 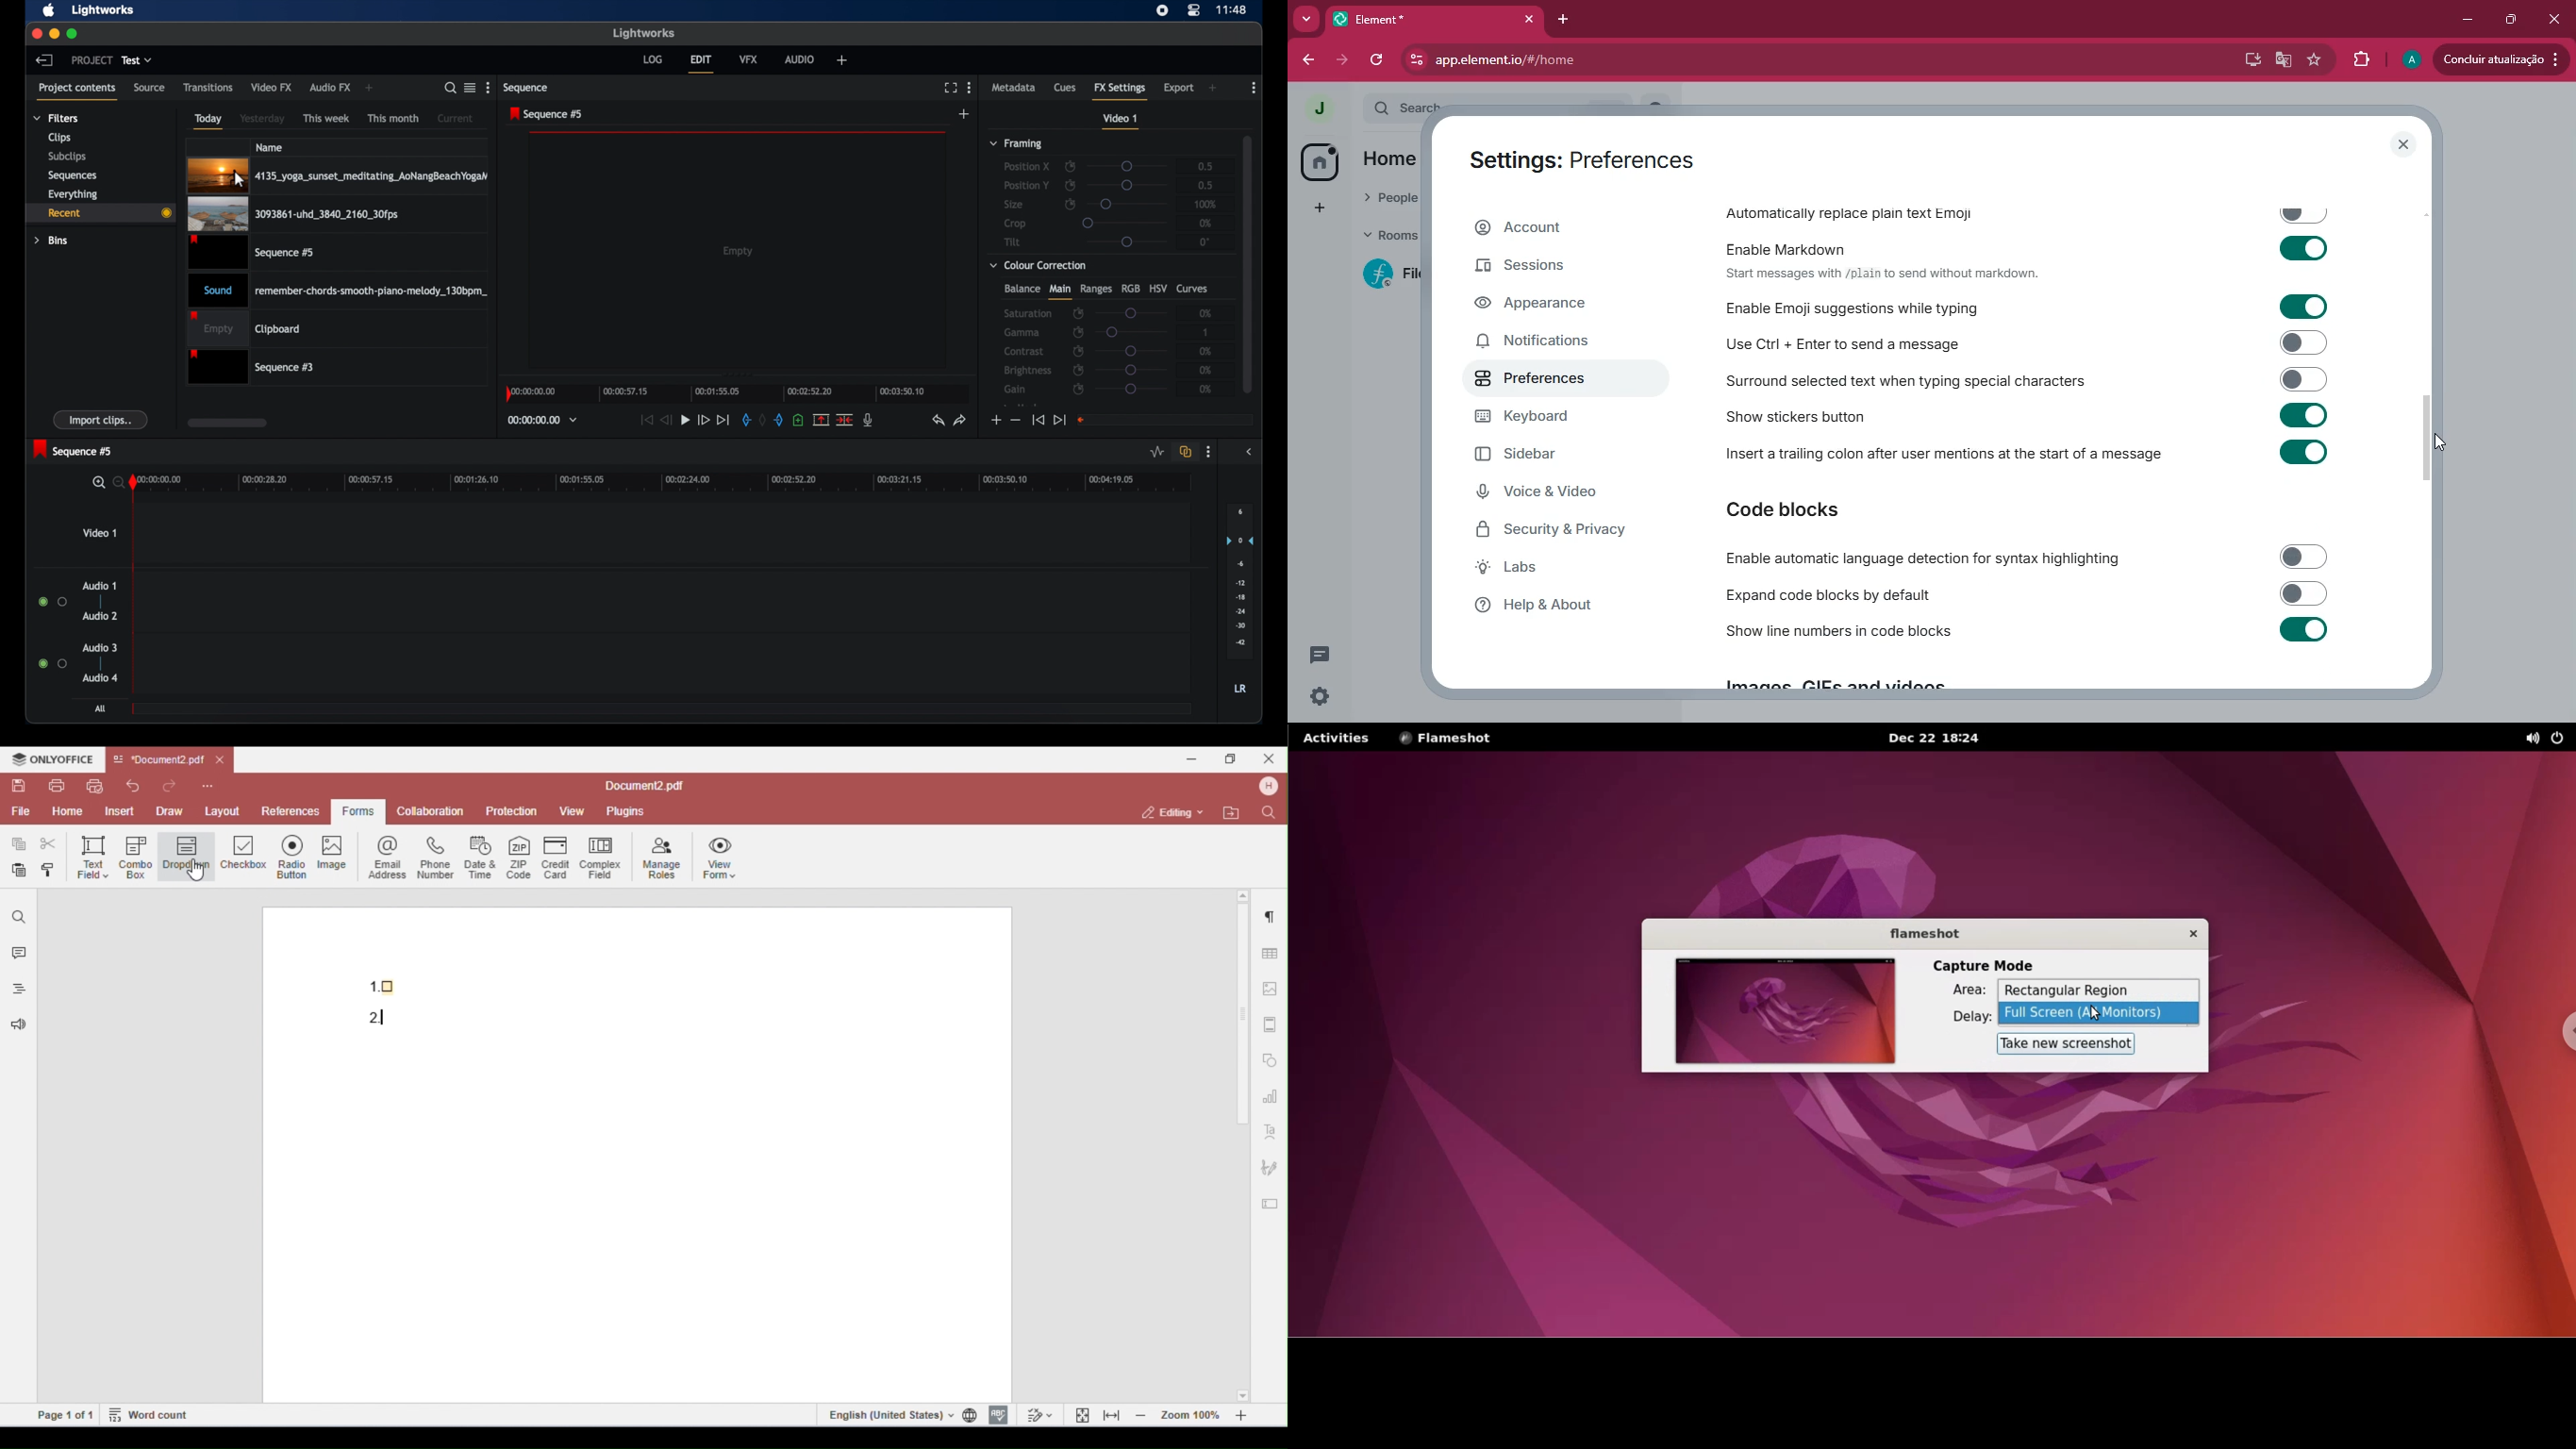 What do you see at coordinates (739, 251) in the screenshot?
I see `empty` at bounding box center [739, 251].